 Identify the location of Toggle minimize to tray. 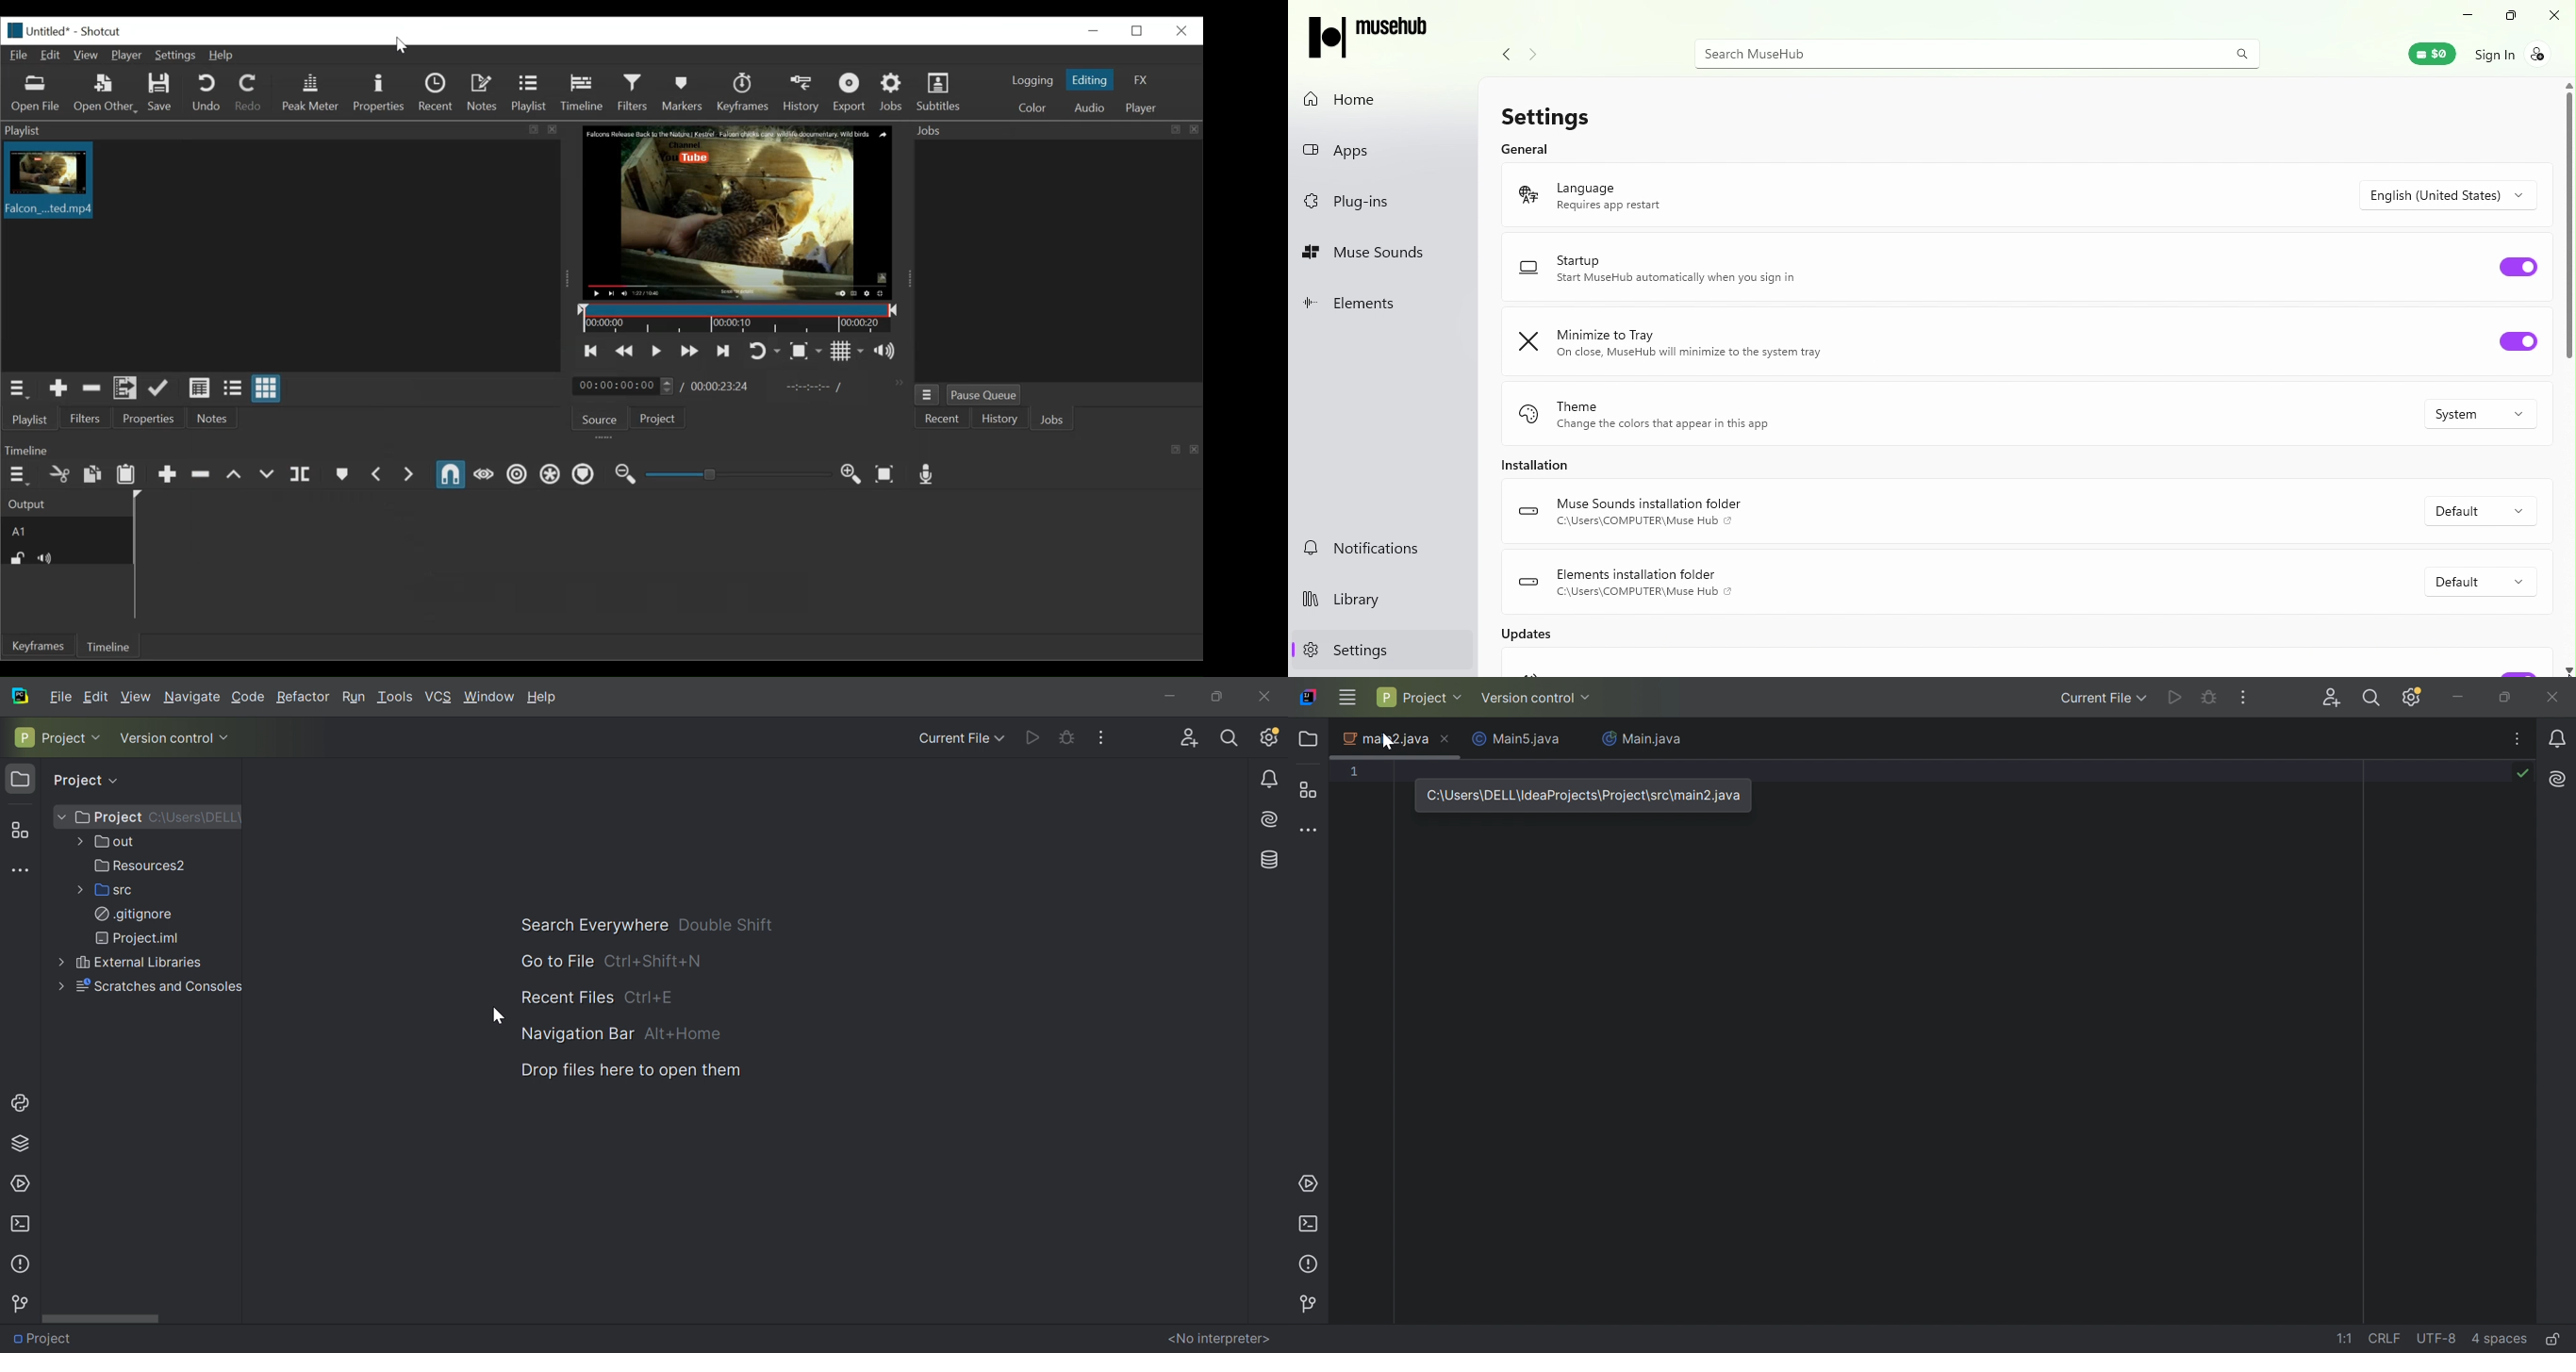
(2501, 344).